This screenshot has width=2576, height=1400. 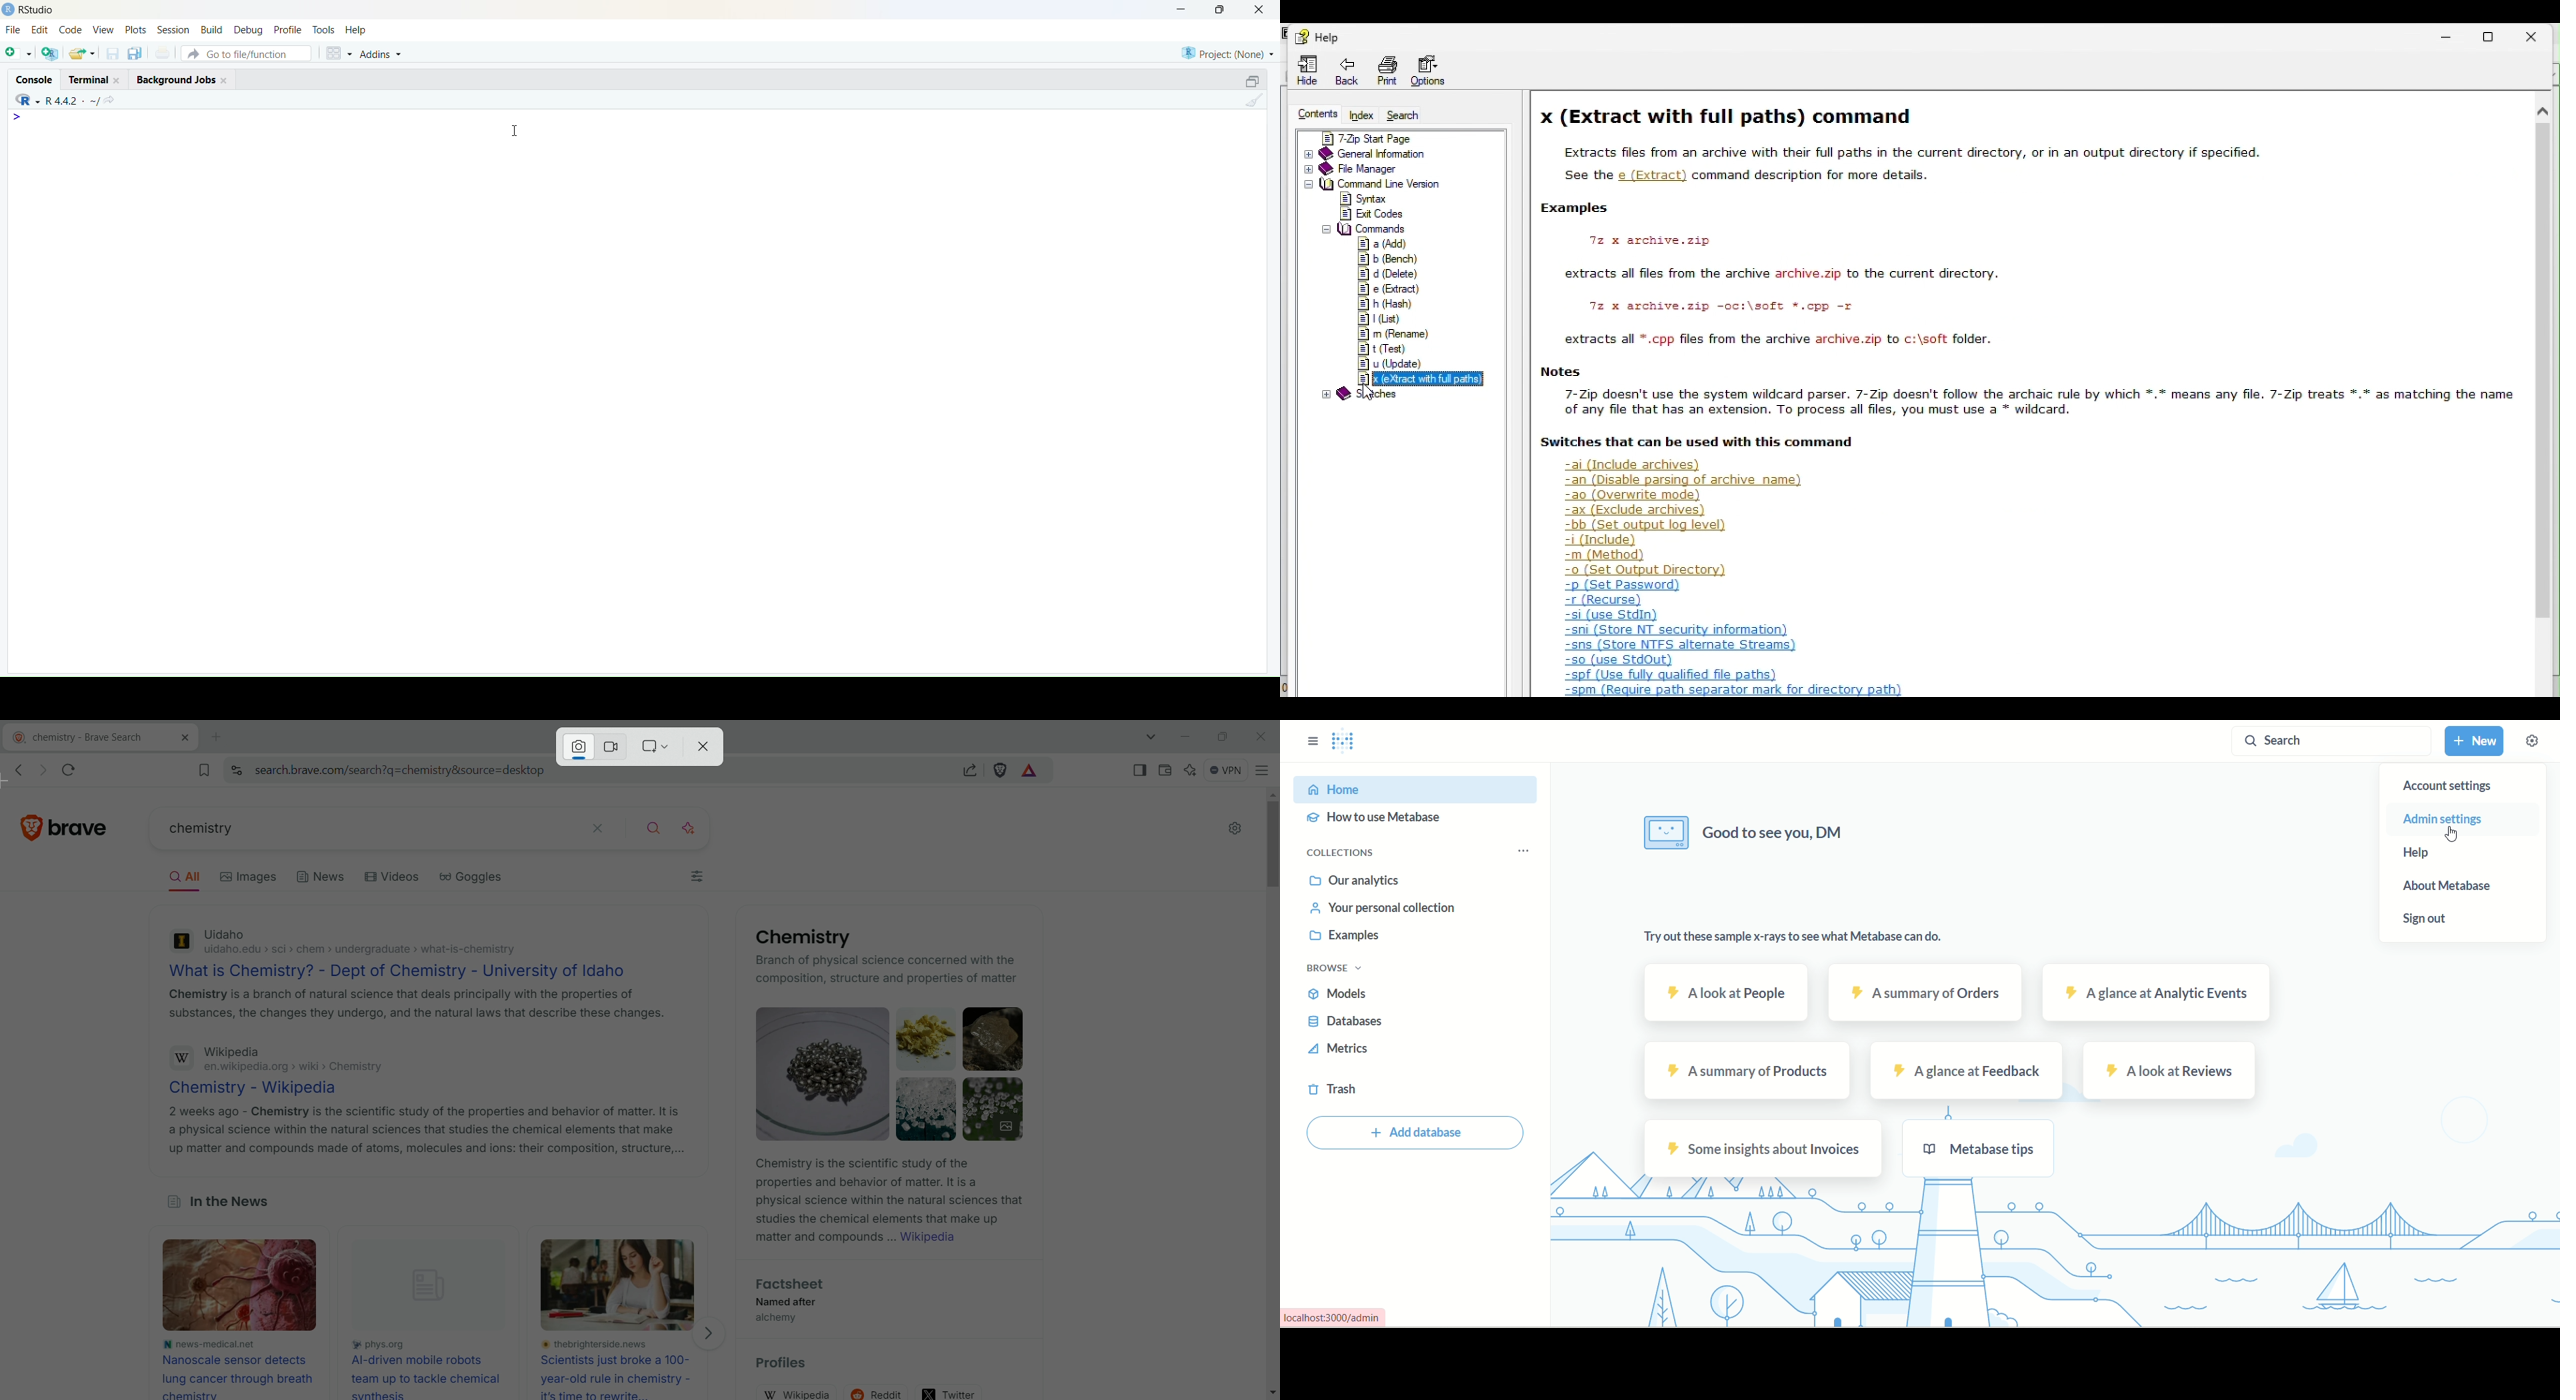 I want to click on Go to file/function, so click(x=245, y=53).